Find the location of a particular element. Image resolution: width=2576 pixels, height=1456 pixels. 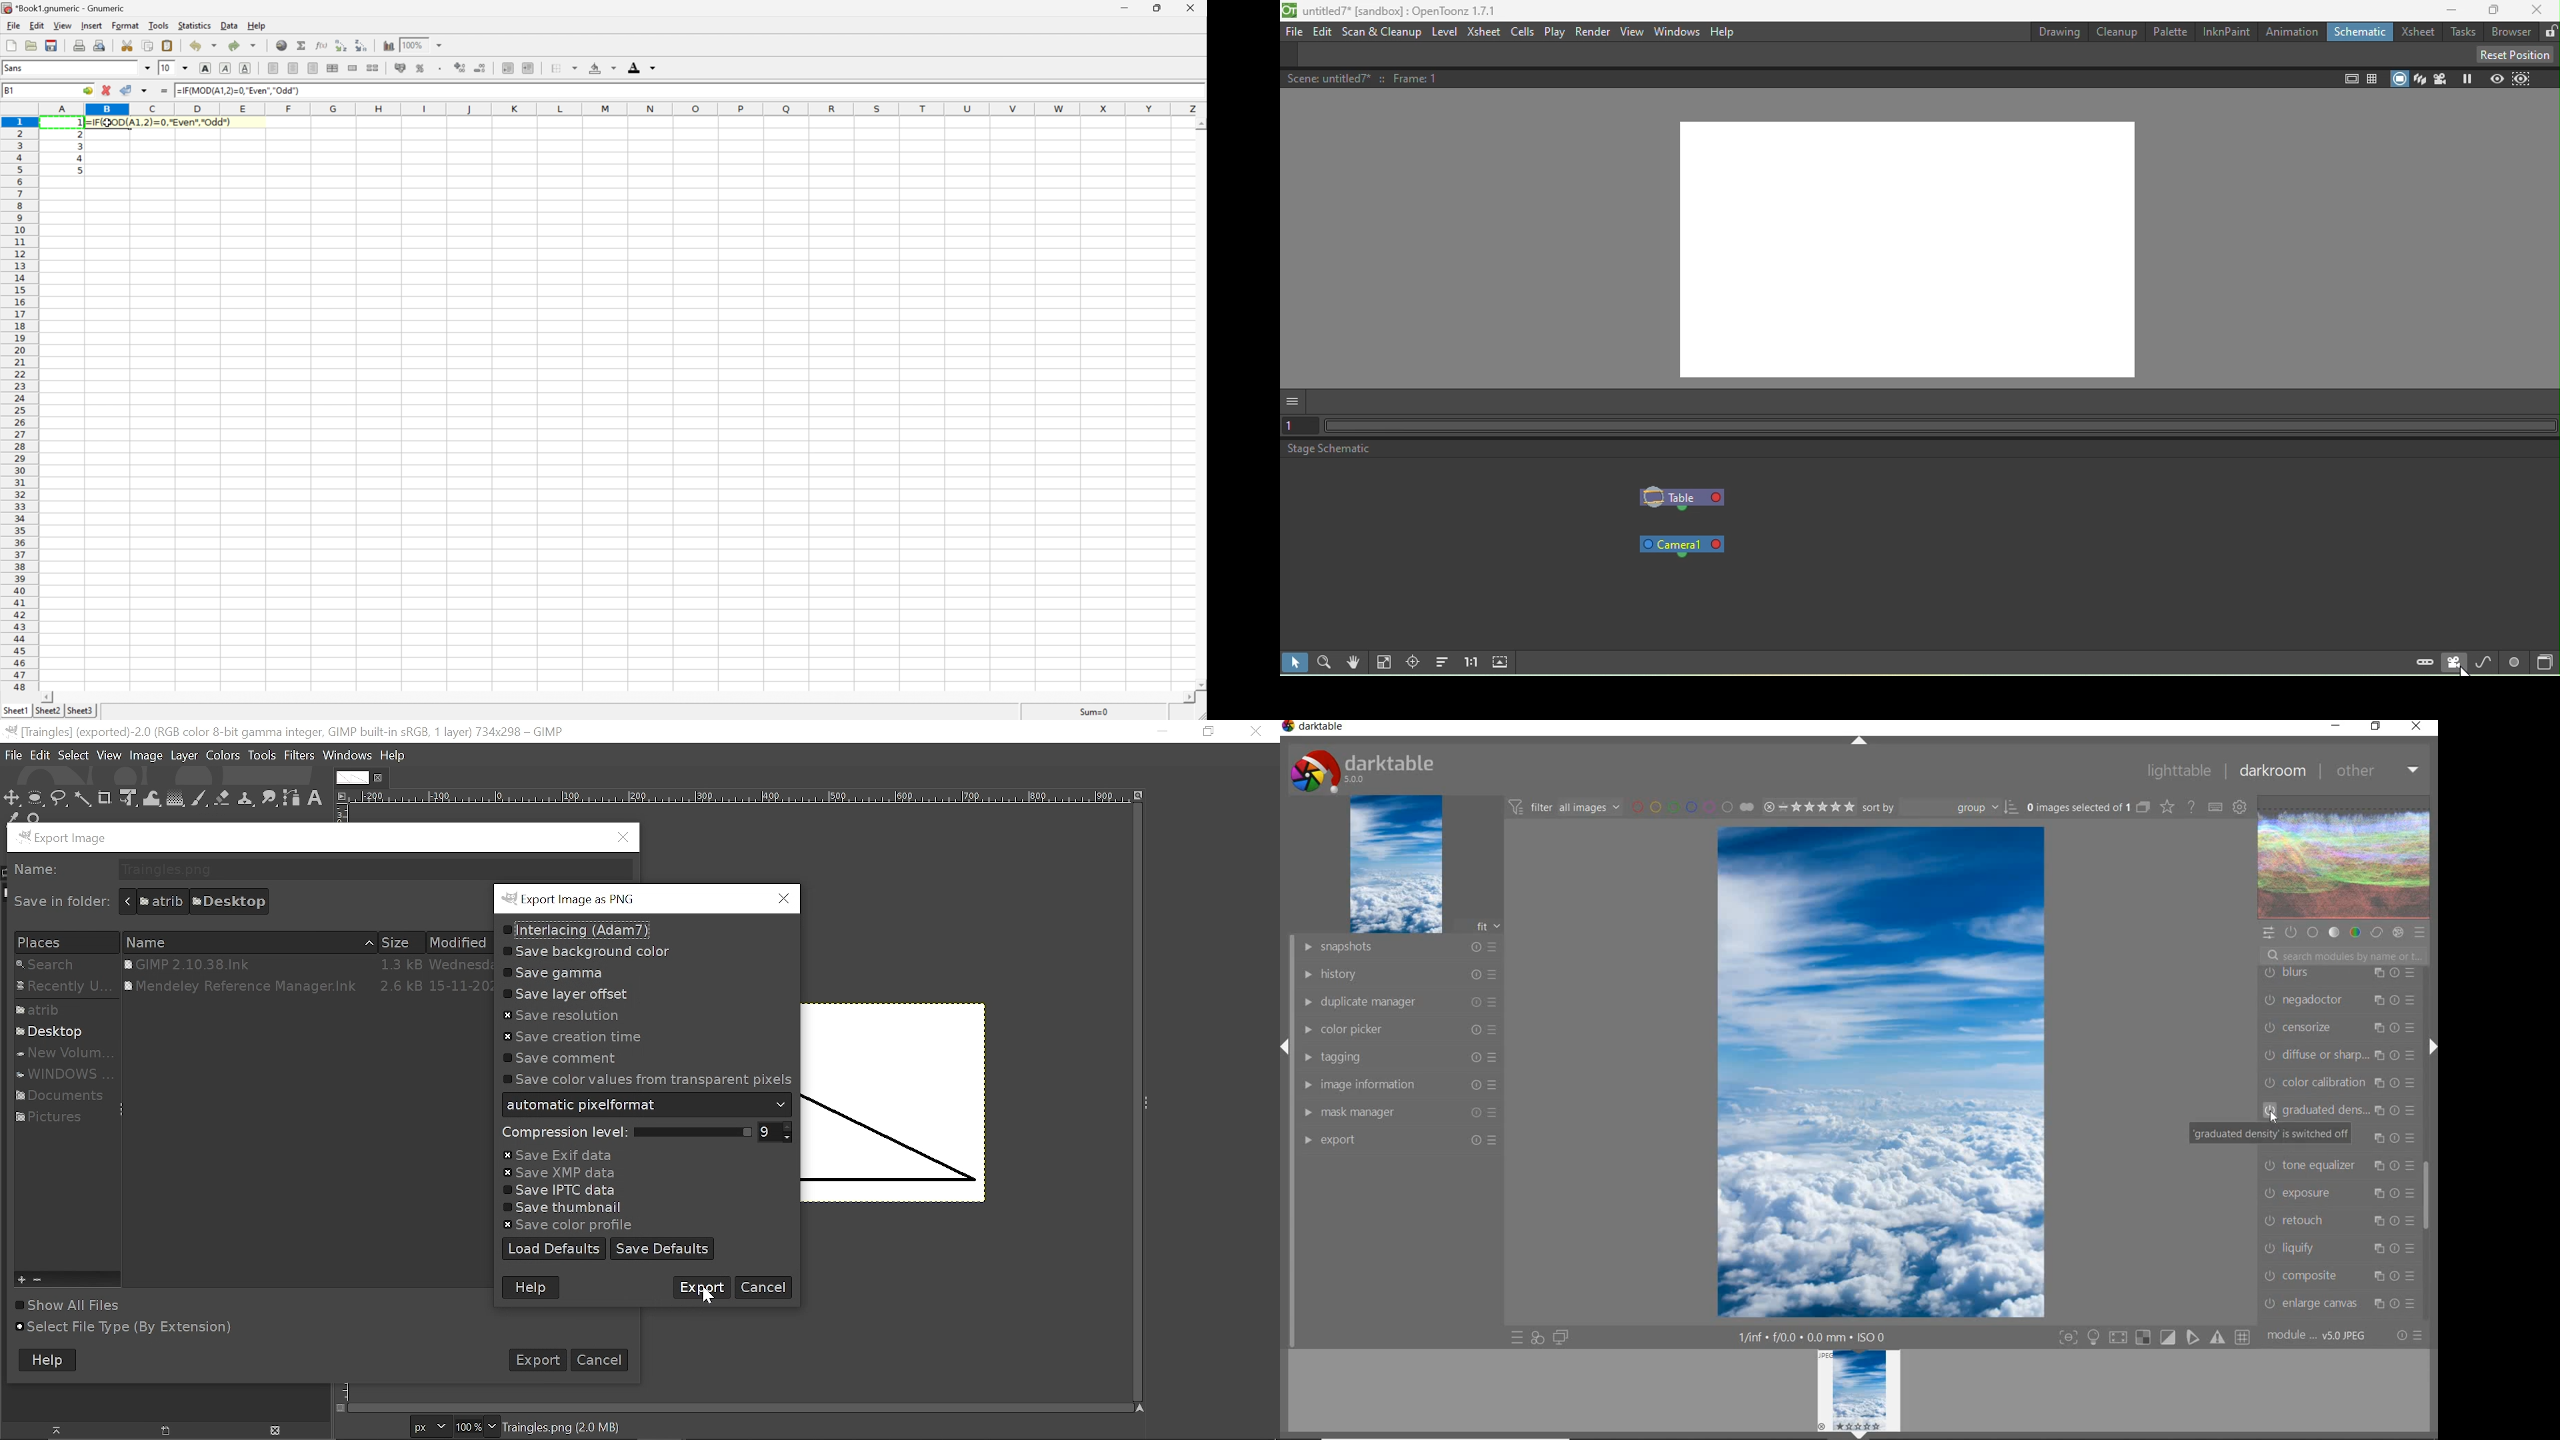

Folders is located at coordinates (63, 989).